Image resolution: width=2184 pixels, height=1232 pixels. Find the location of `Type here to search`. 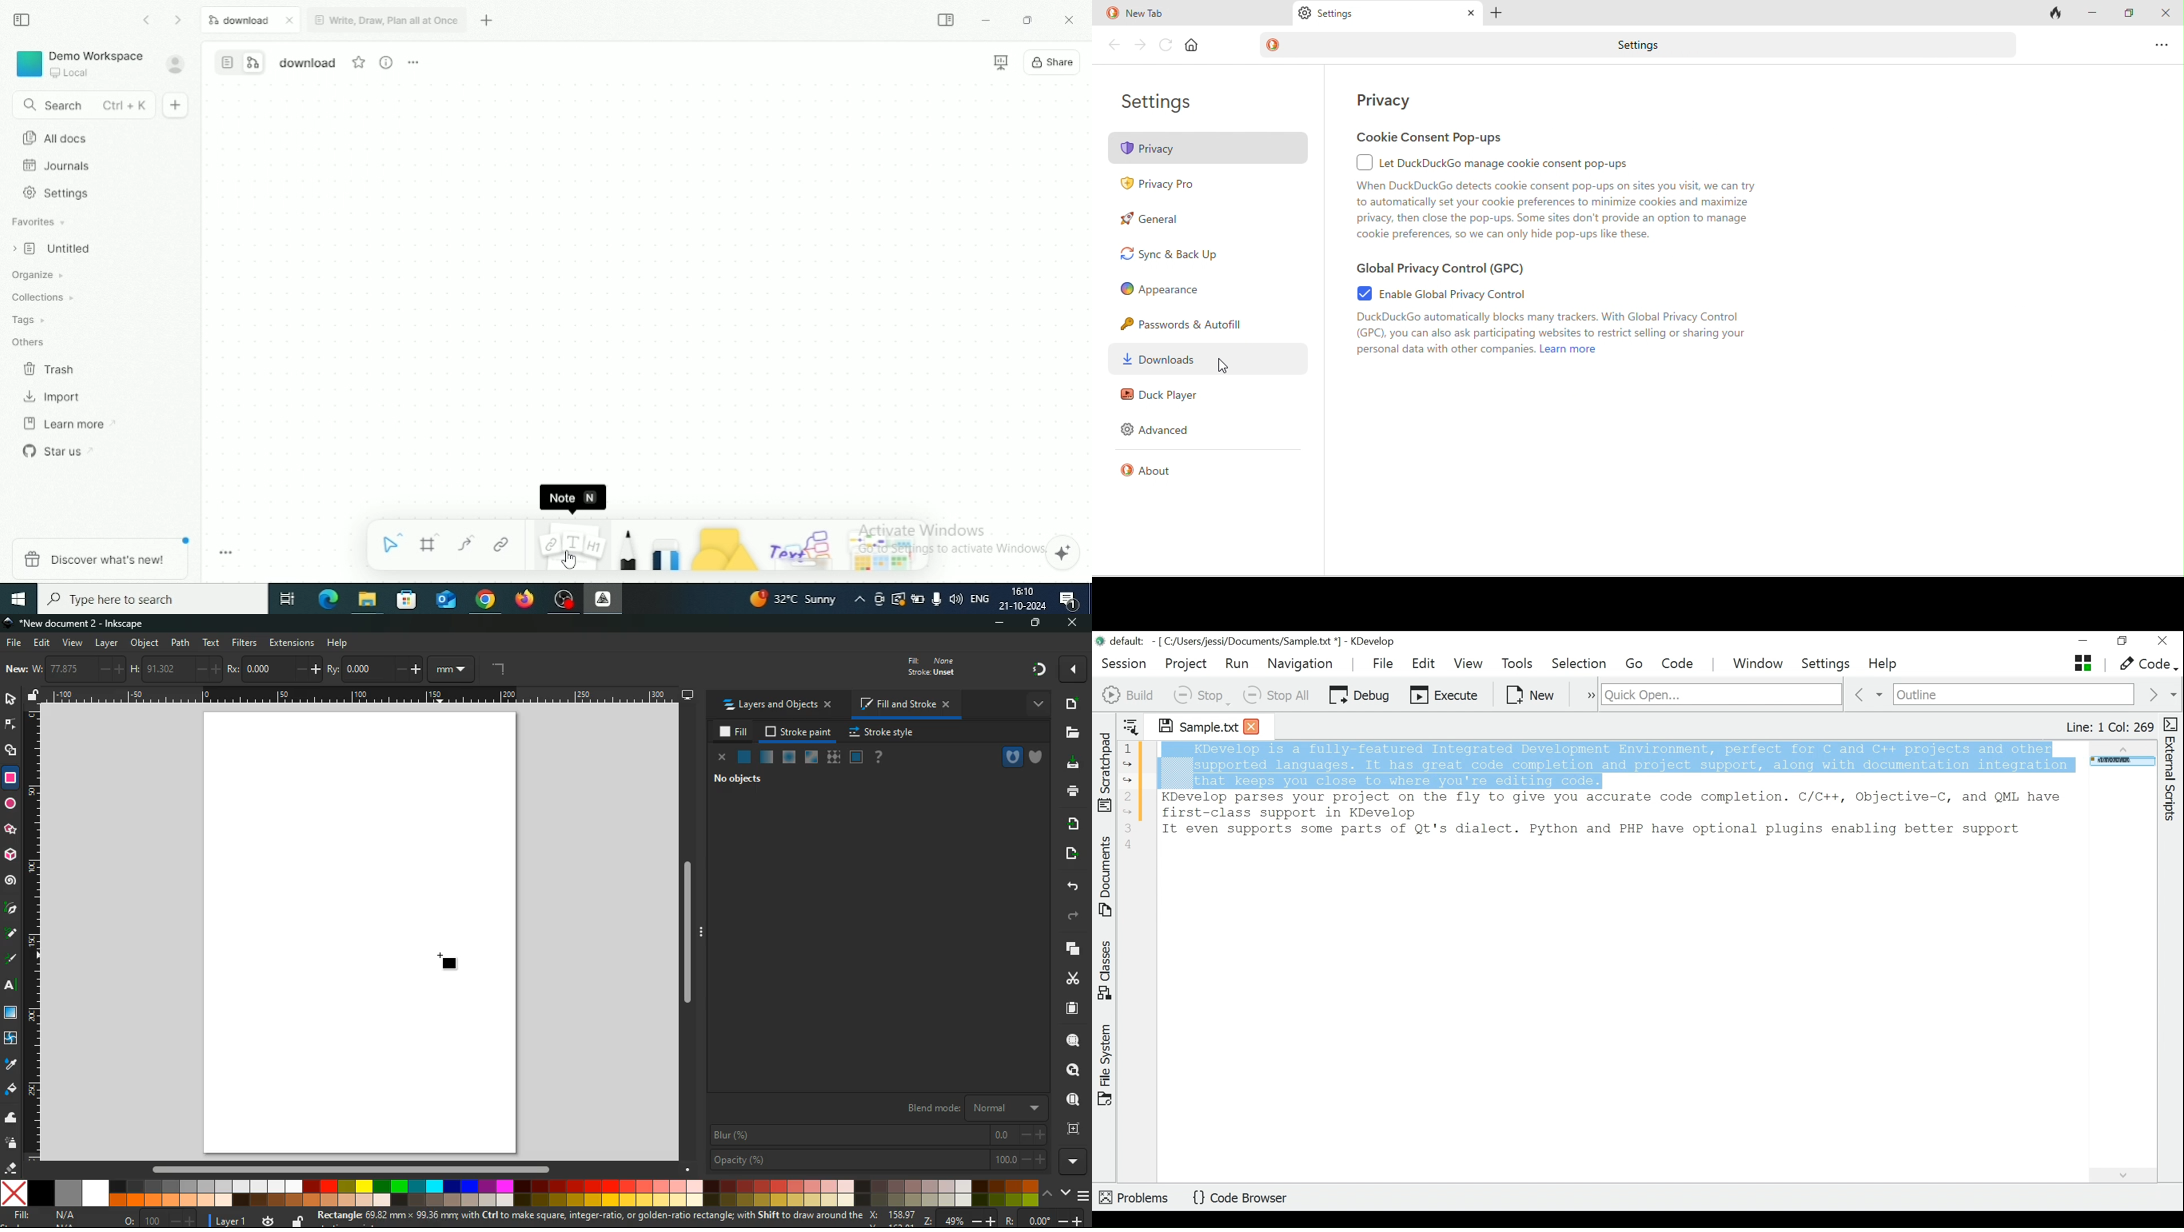

Type here to search is located at coordinates (152, 599).